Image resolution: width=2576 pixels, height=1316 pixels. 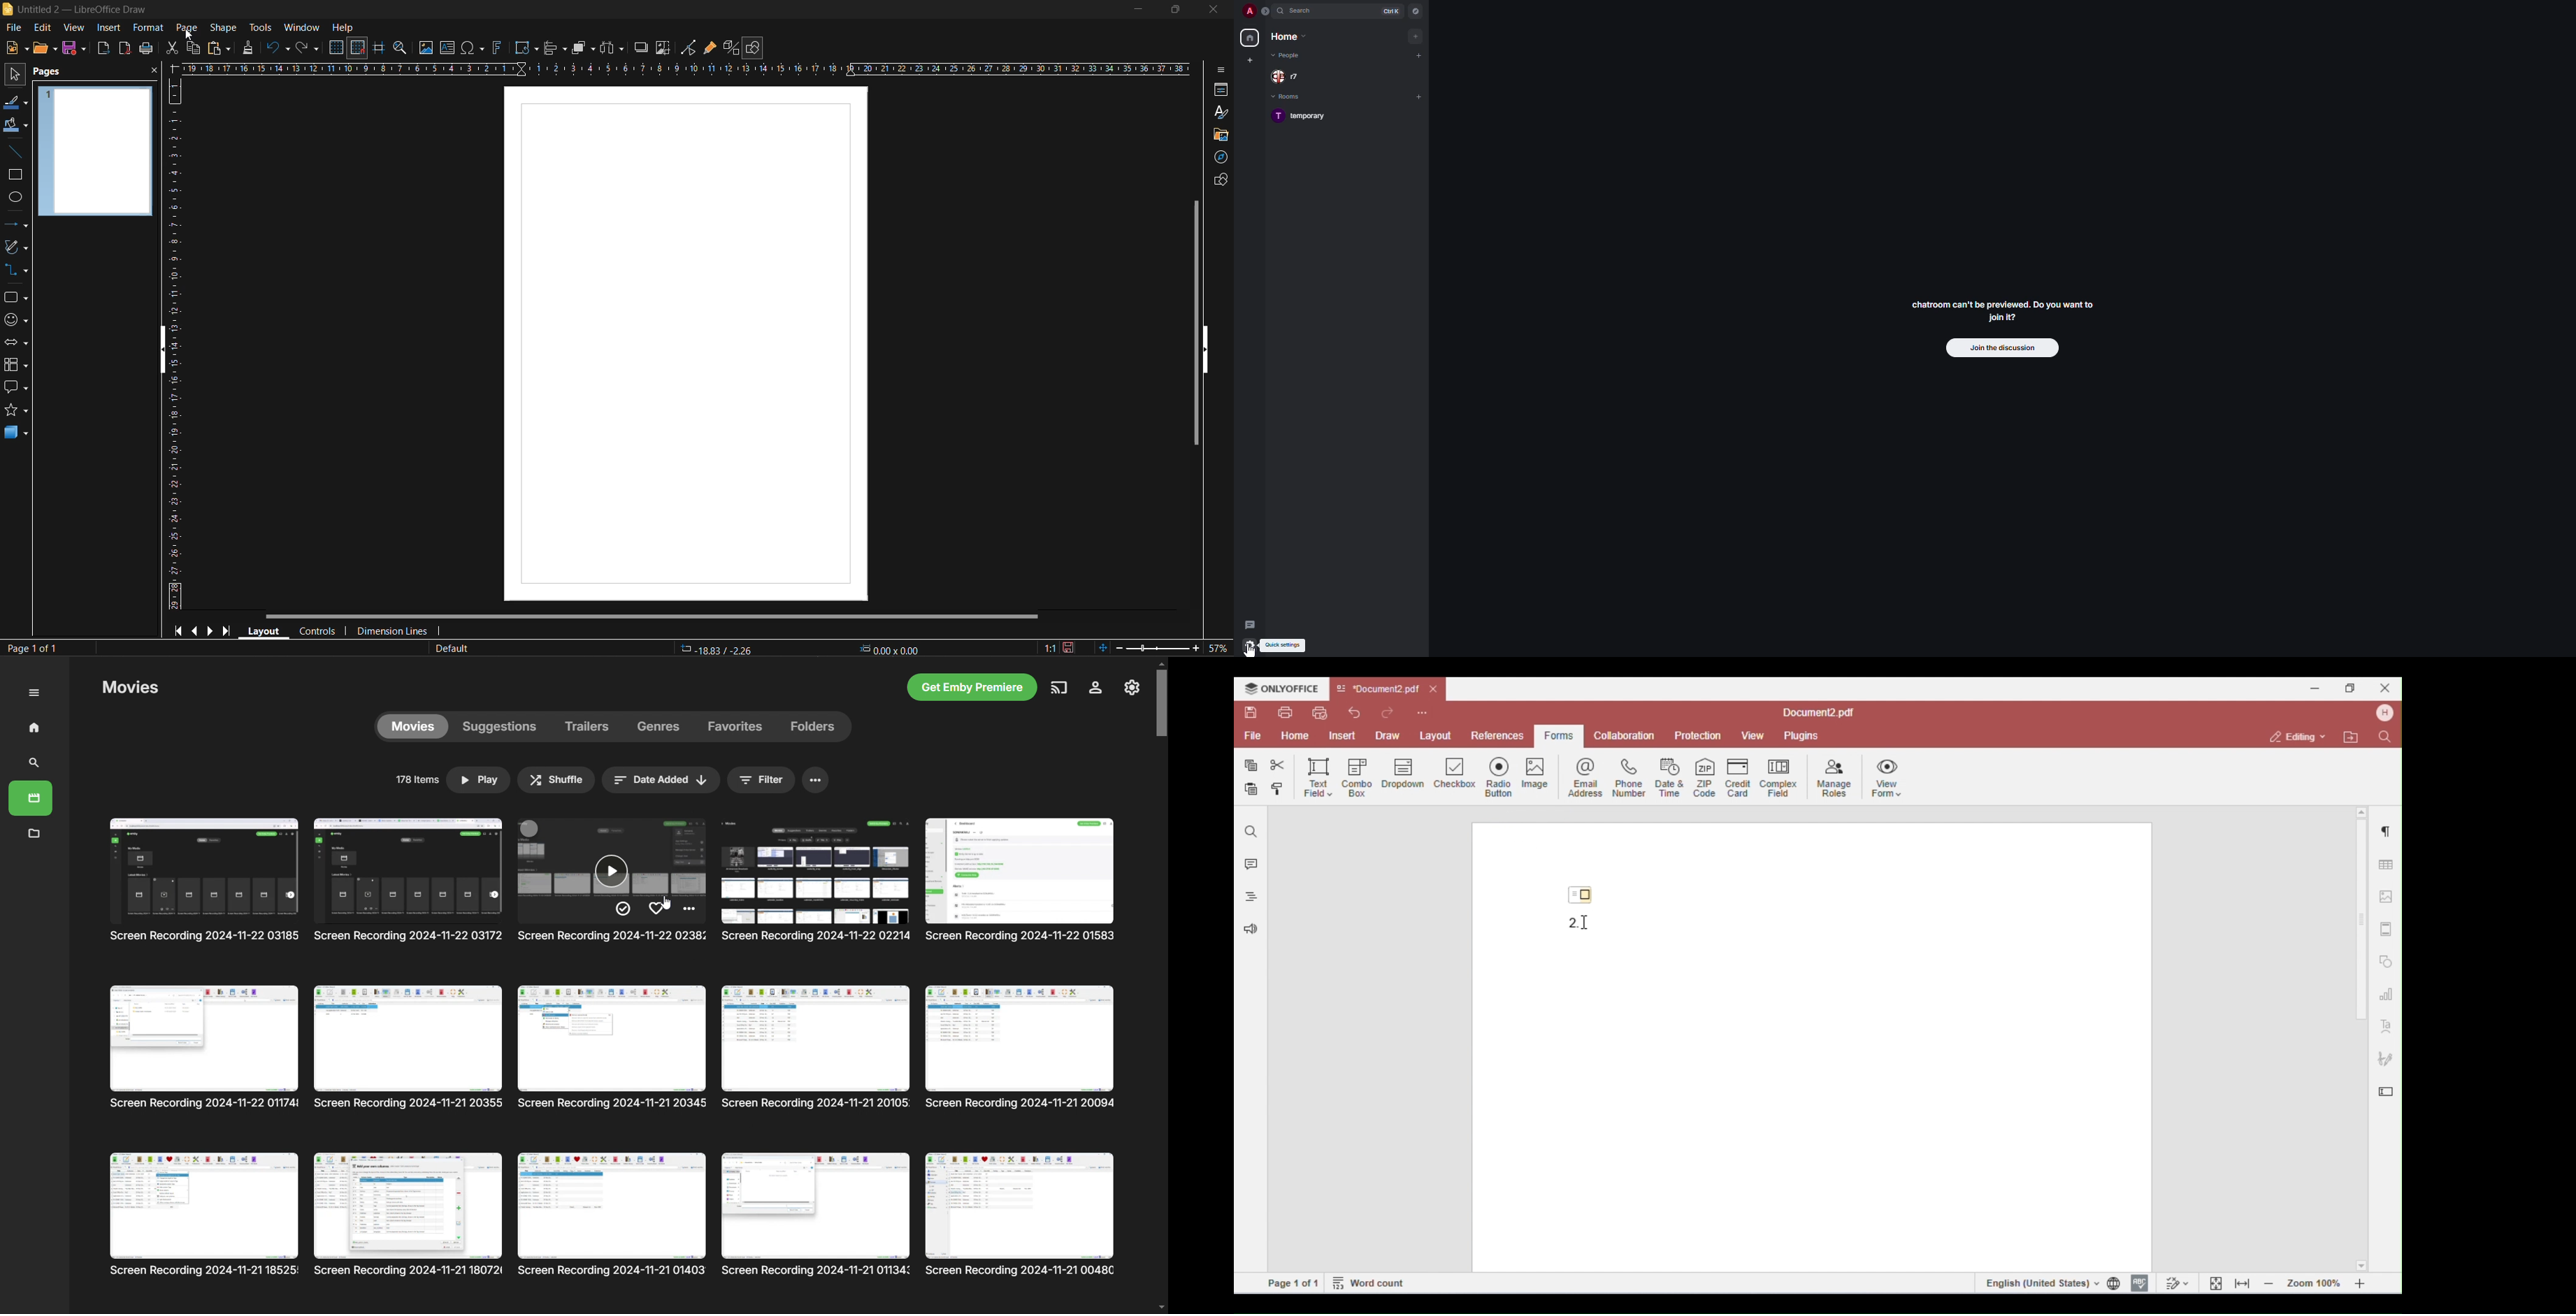 What do you see at coordinates (212, 631) in the screenshot?
I see `next` at bounding box center [212, 631].